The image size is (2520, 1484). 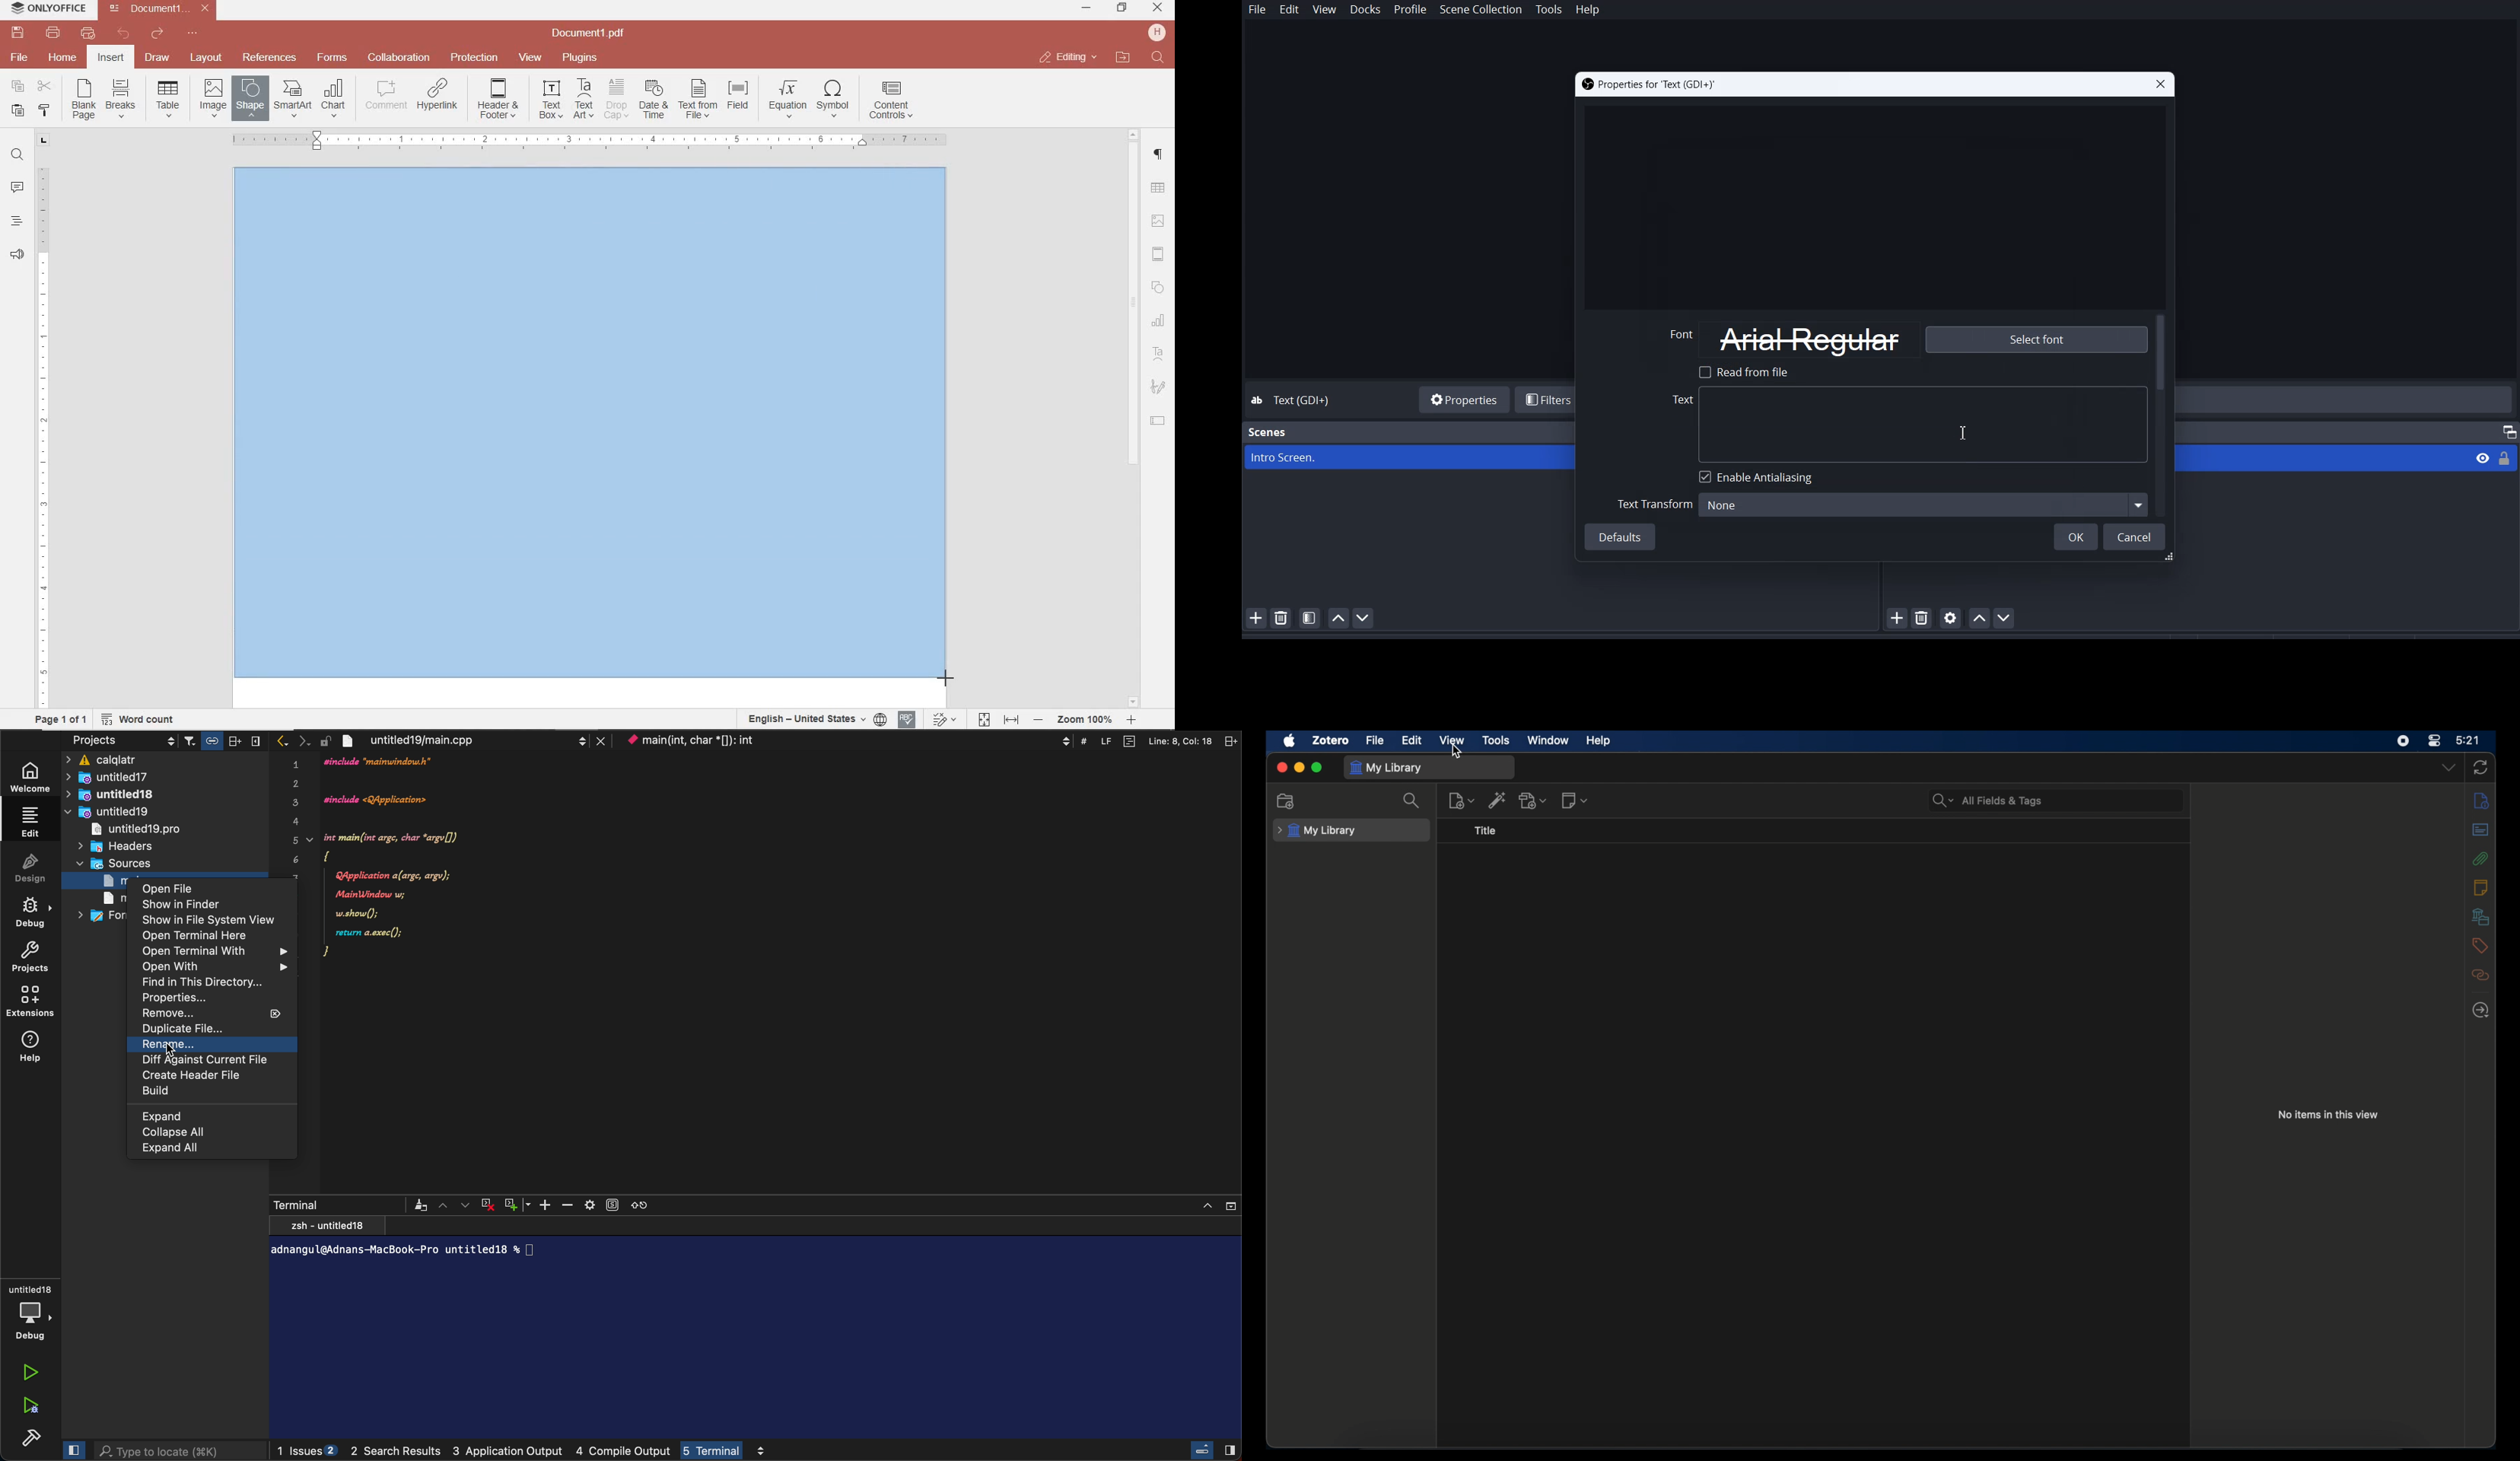 What do you see at coordinates (201, 905) in the screenshot?
I see `show` at bounding box center [201, 905].